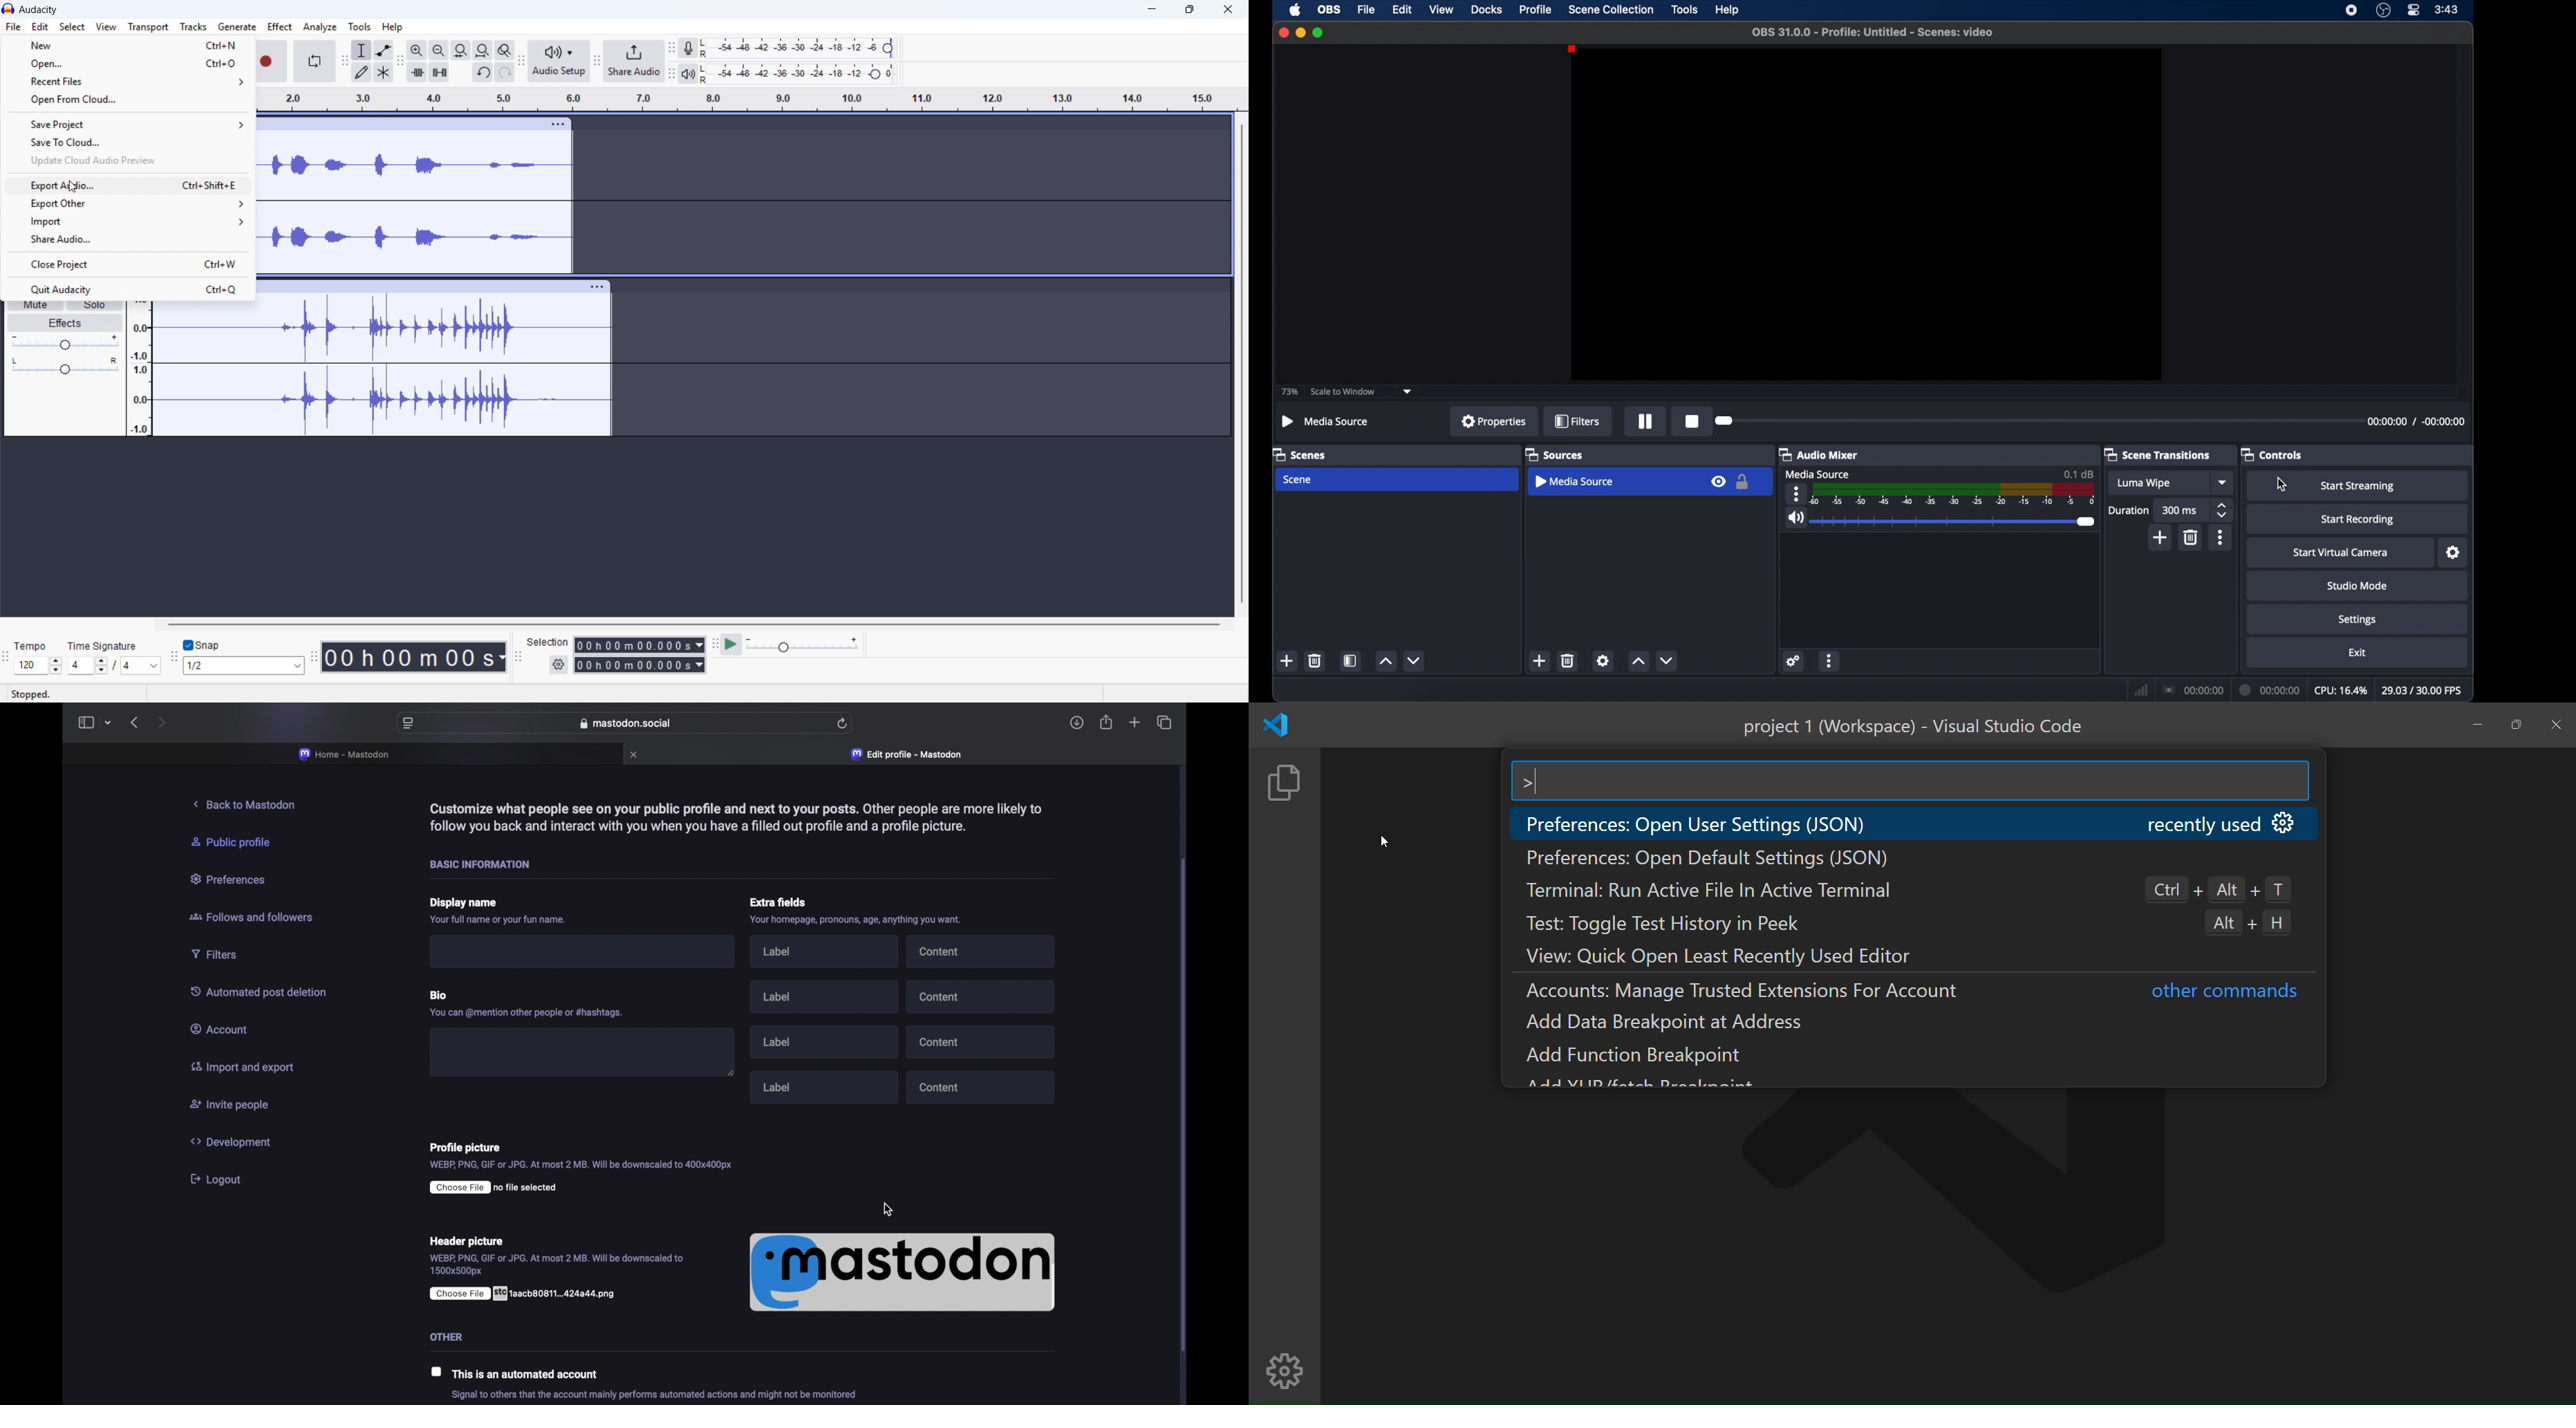 Image resolution: width=2576 pixels, height=1428 pixels. Describe the element at coordinates (1794, 661) in the screenshot. I see `settings` at that location.